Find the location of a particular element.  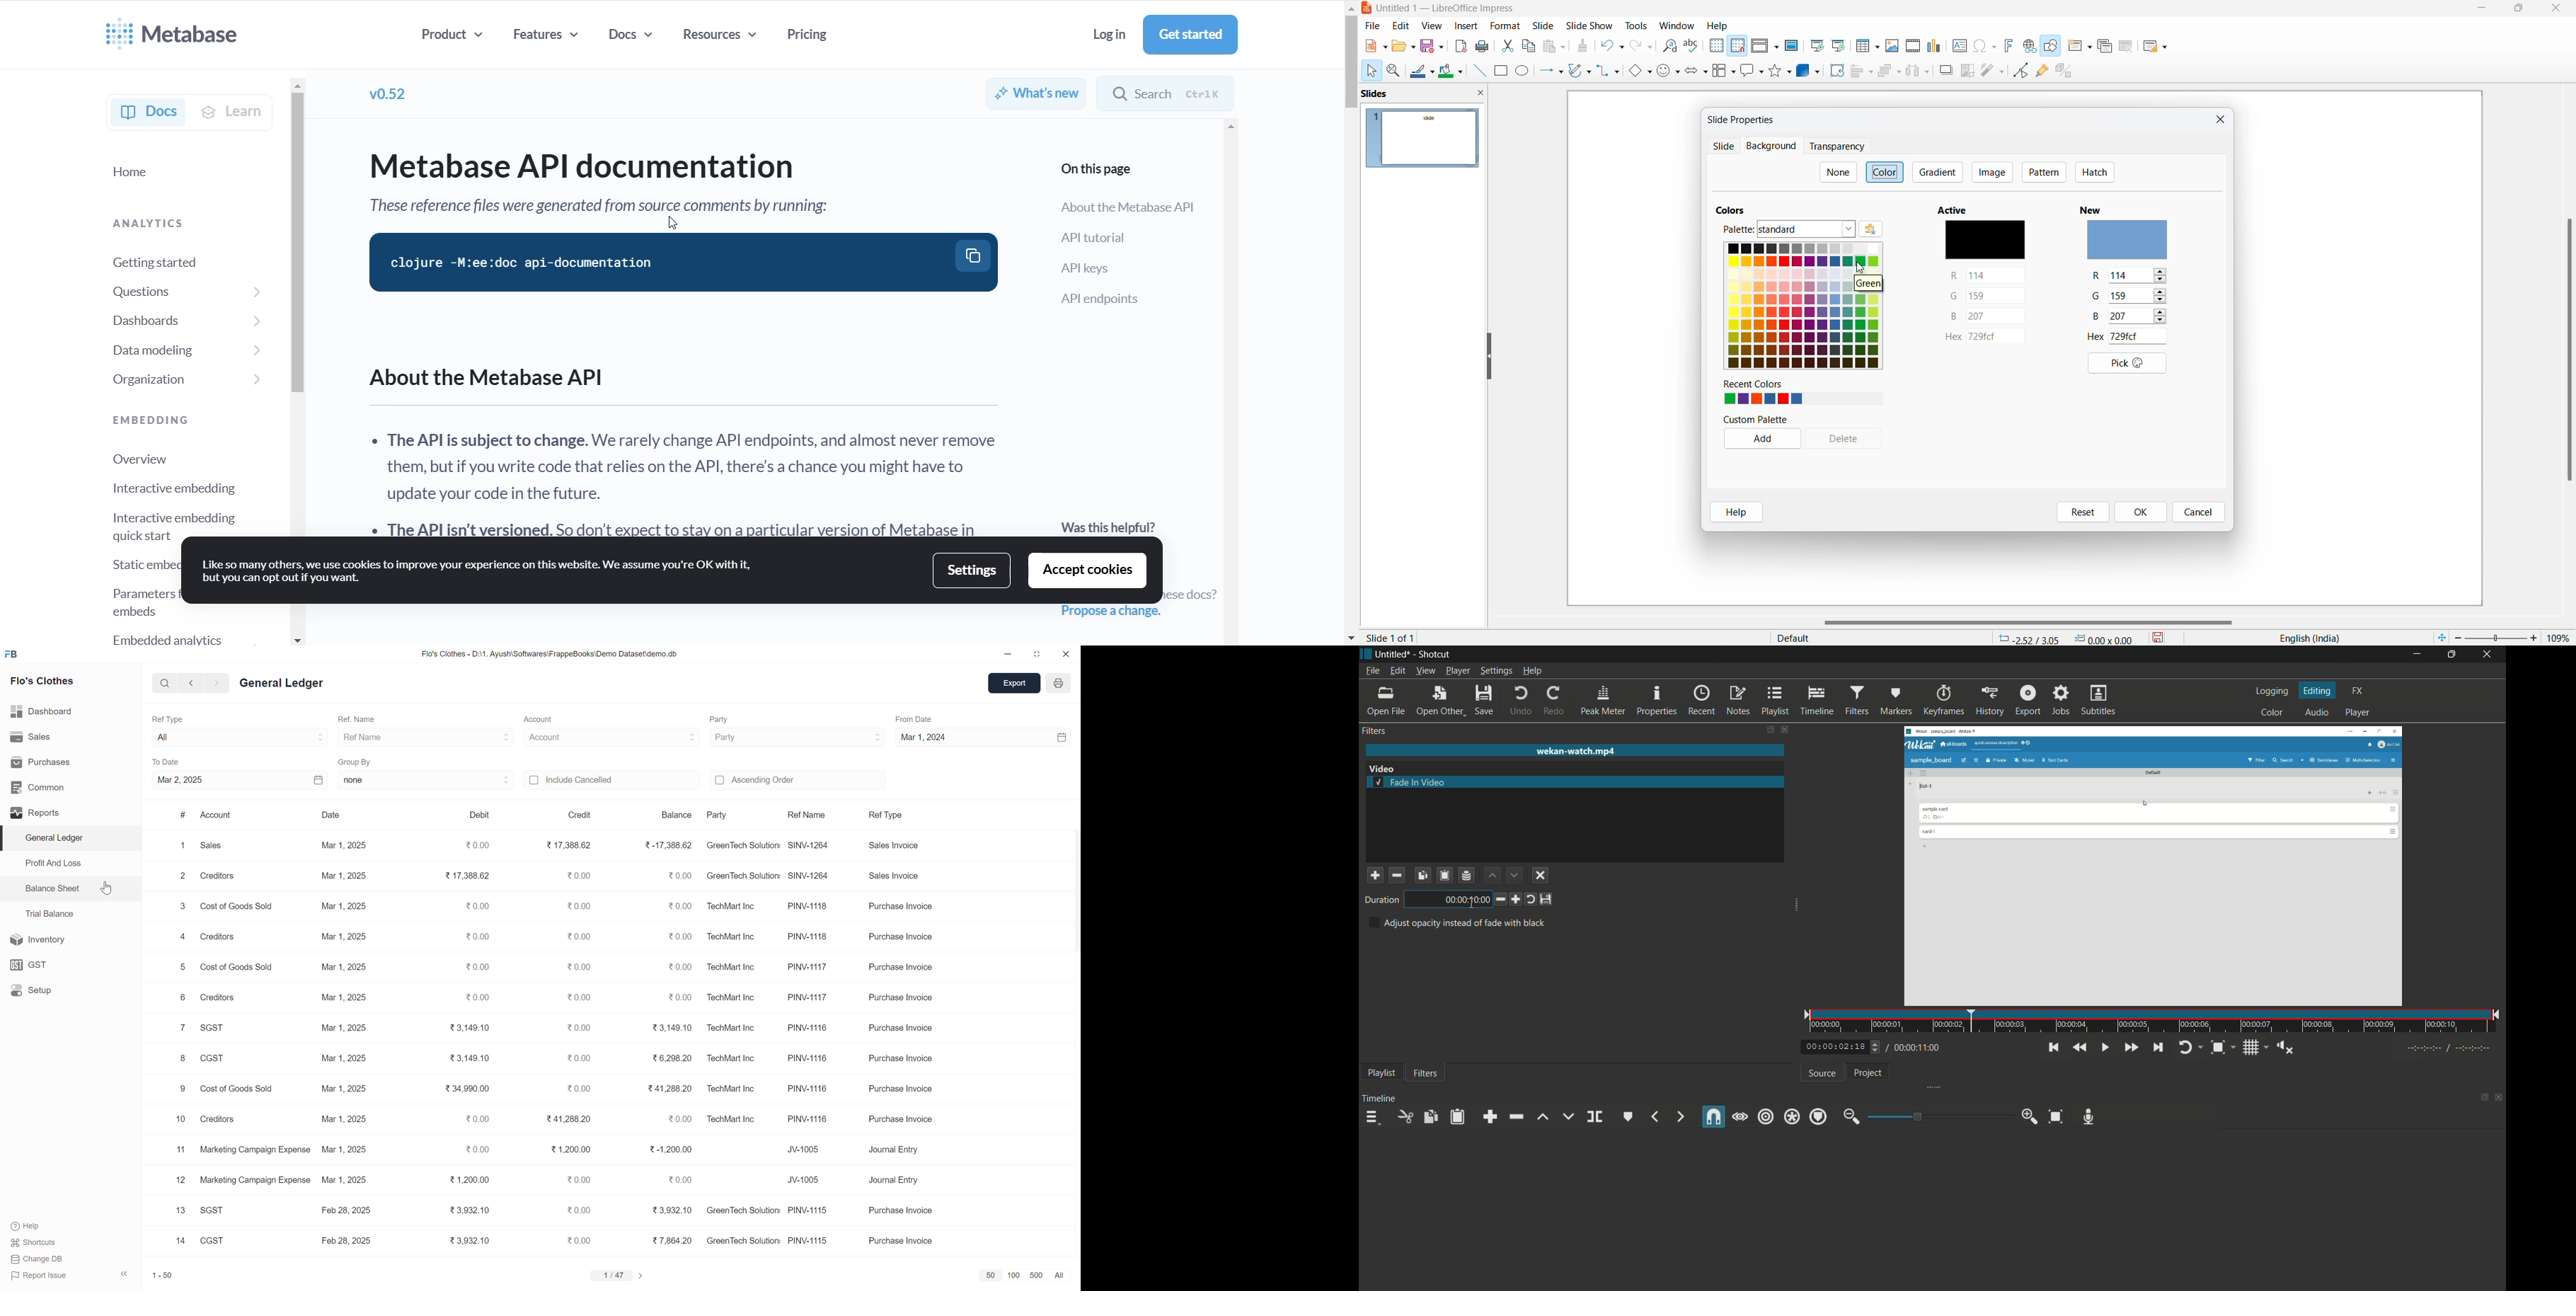

quickly play backward is located at coordinates (2078, 1047).